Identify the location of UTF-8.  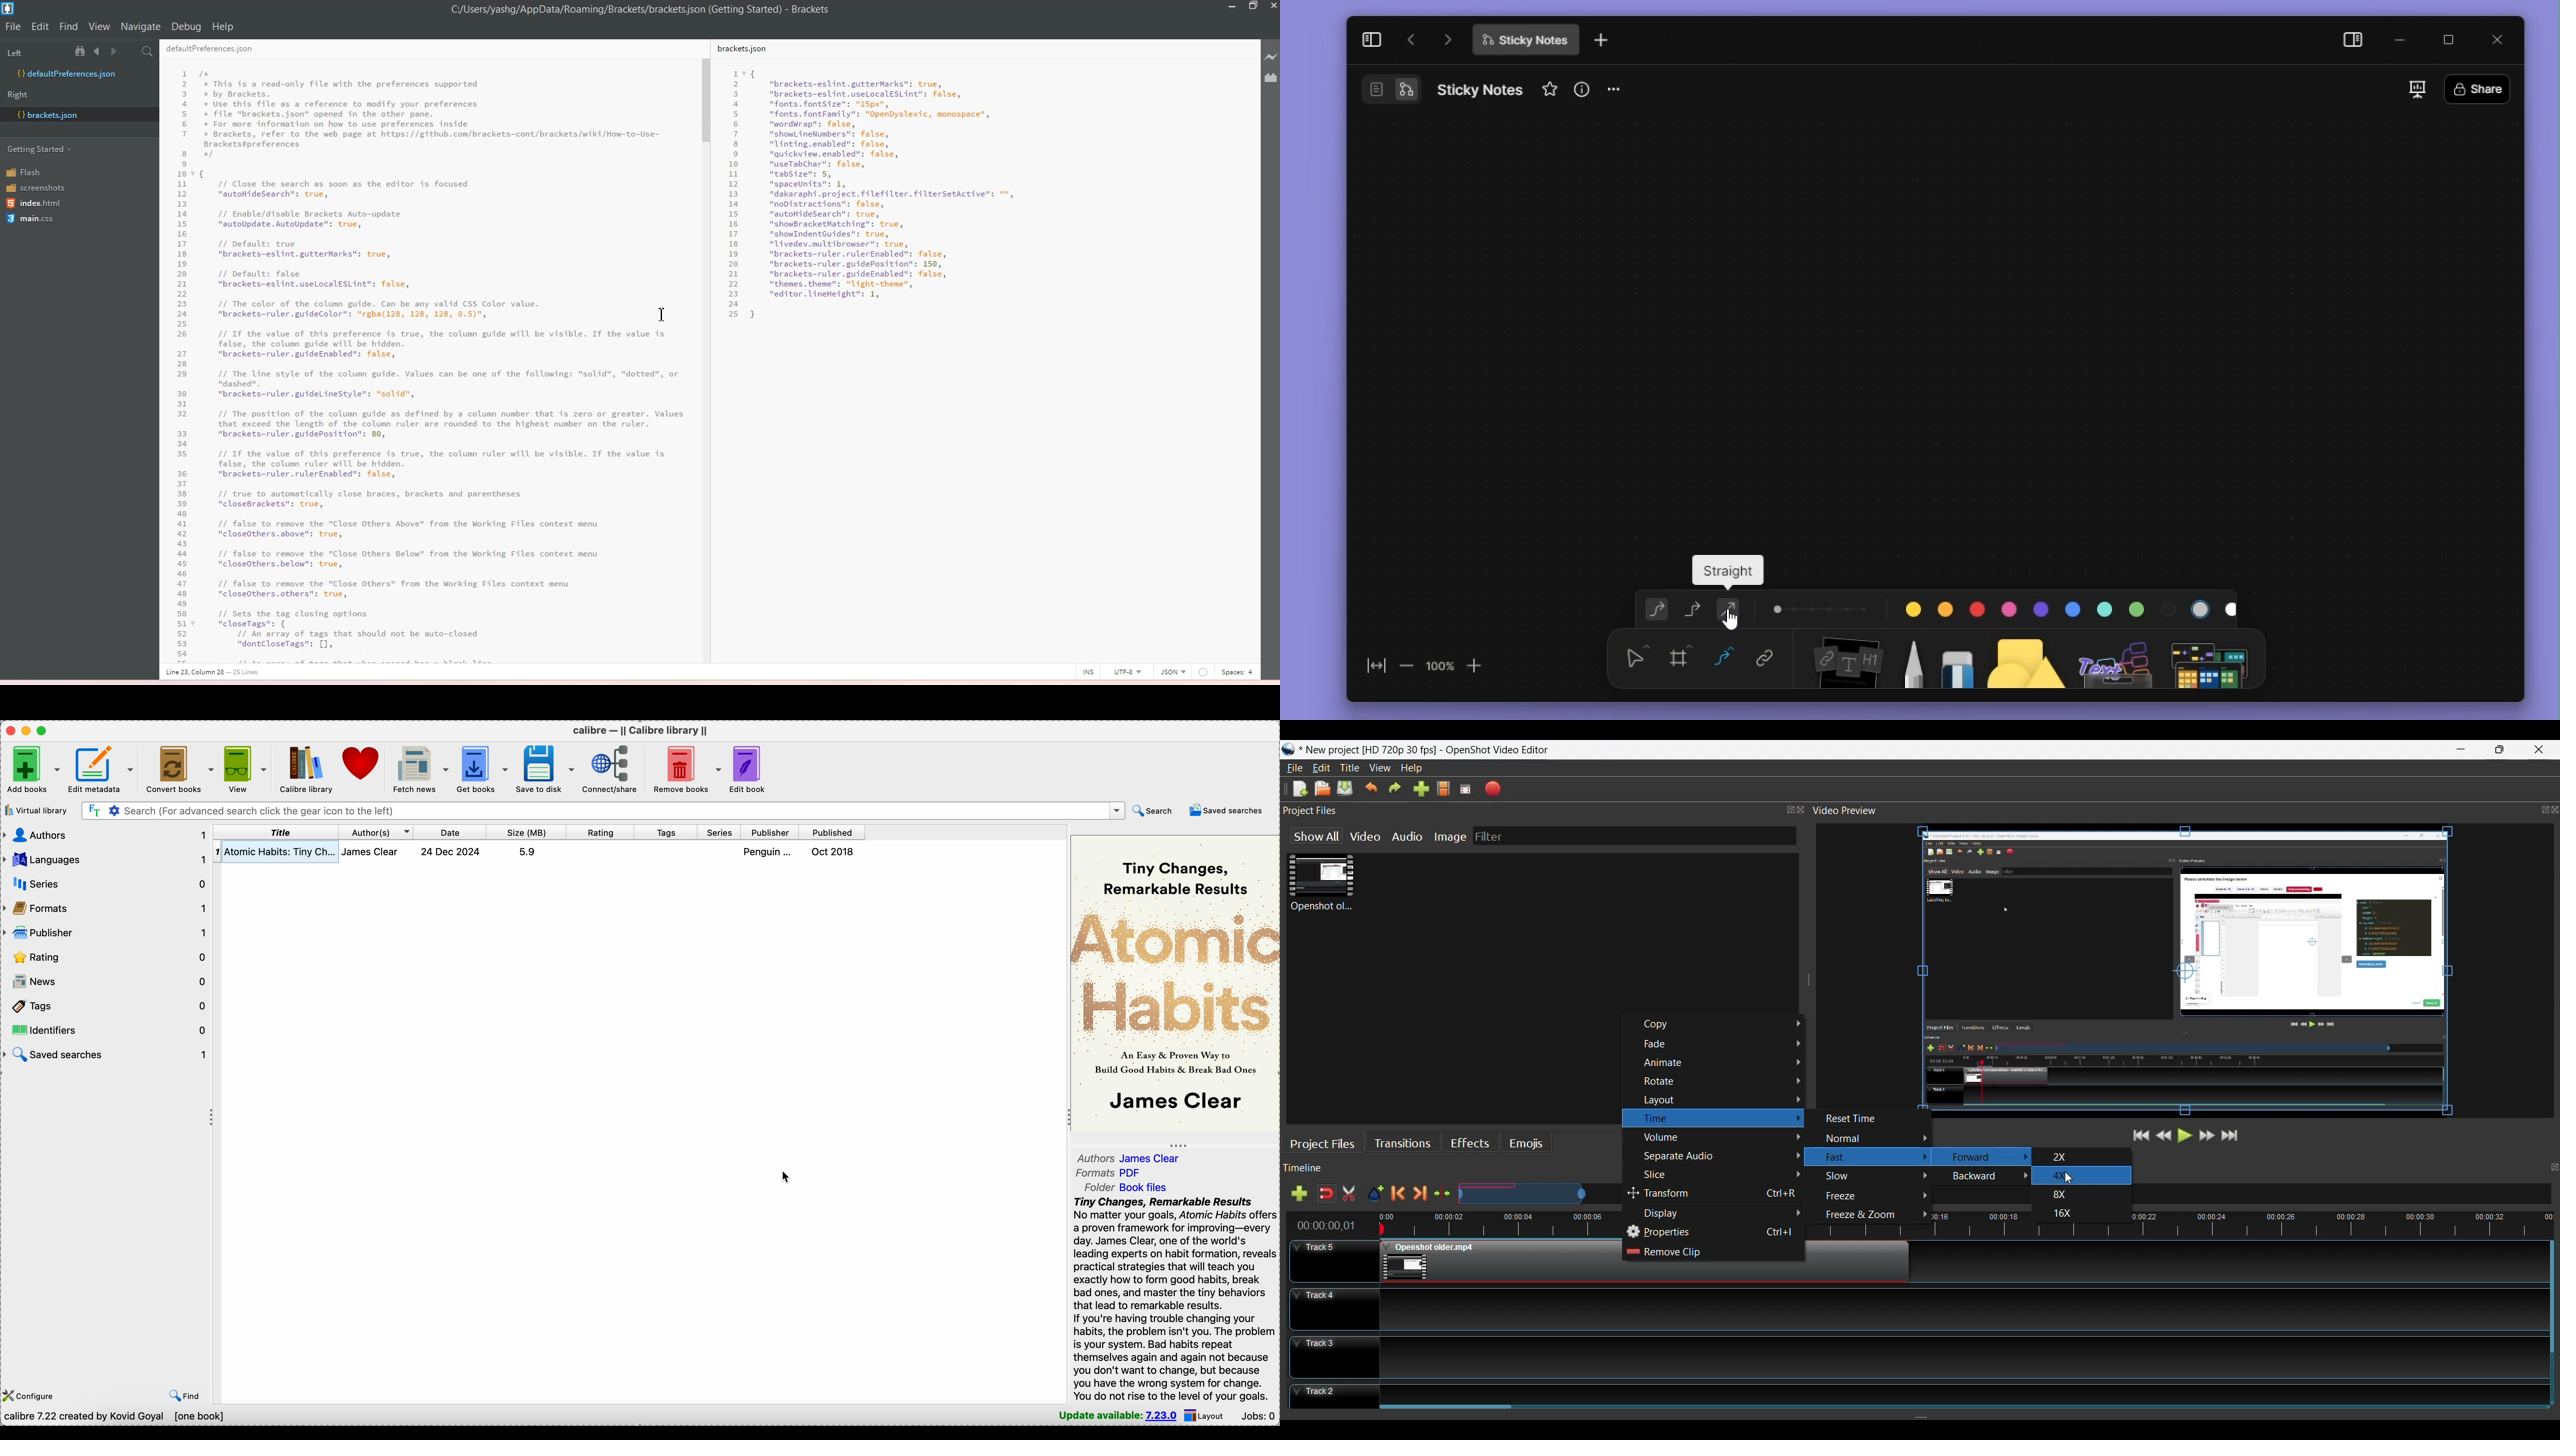
(1127, 671).